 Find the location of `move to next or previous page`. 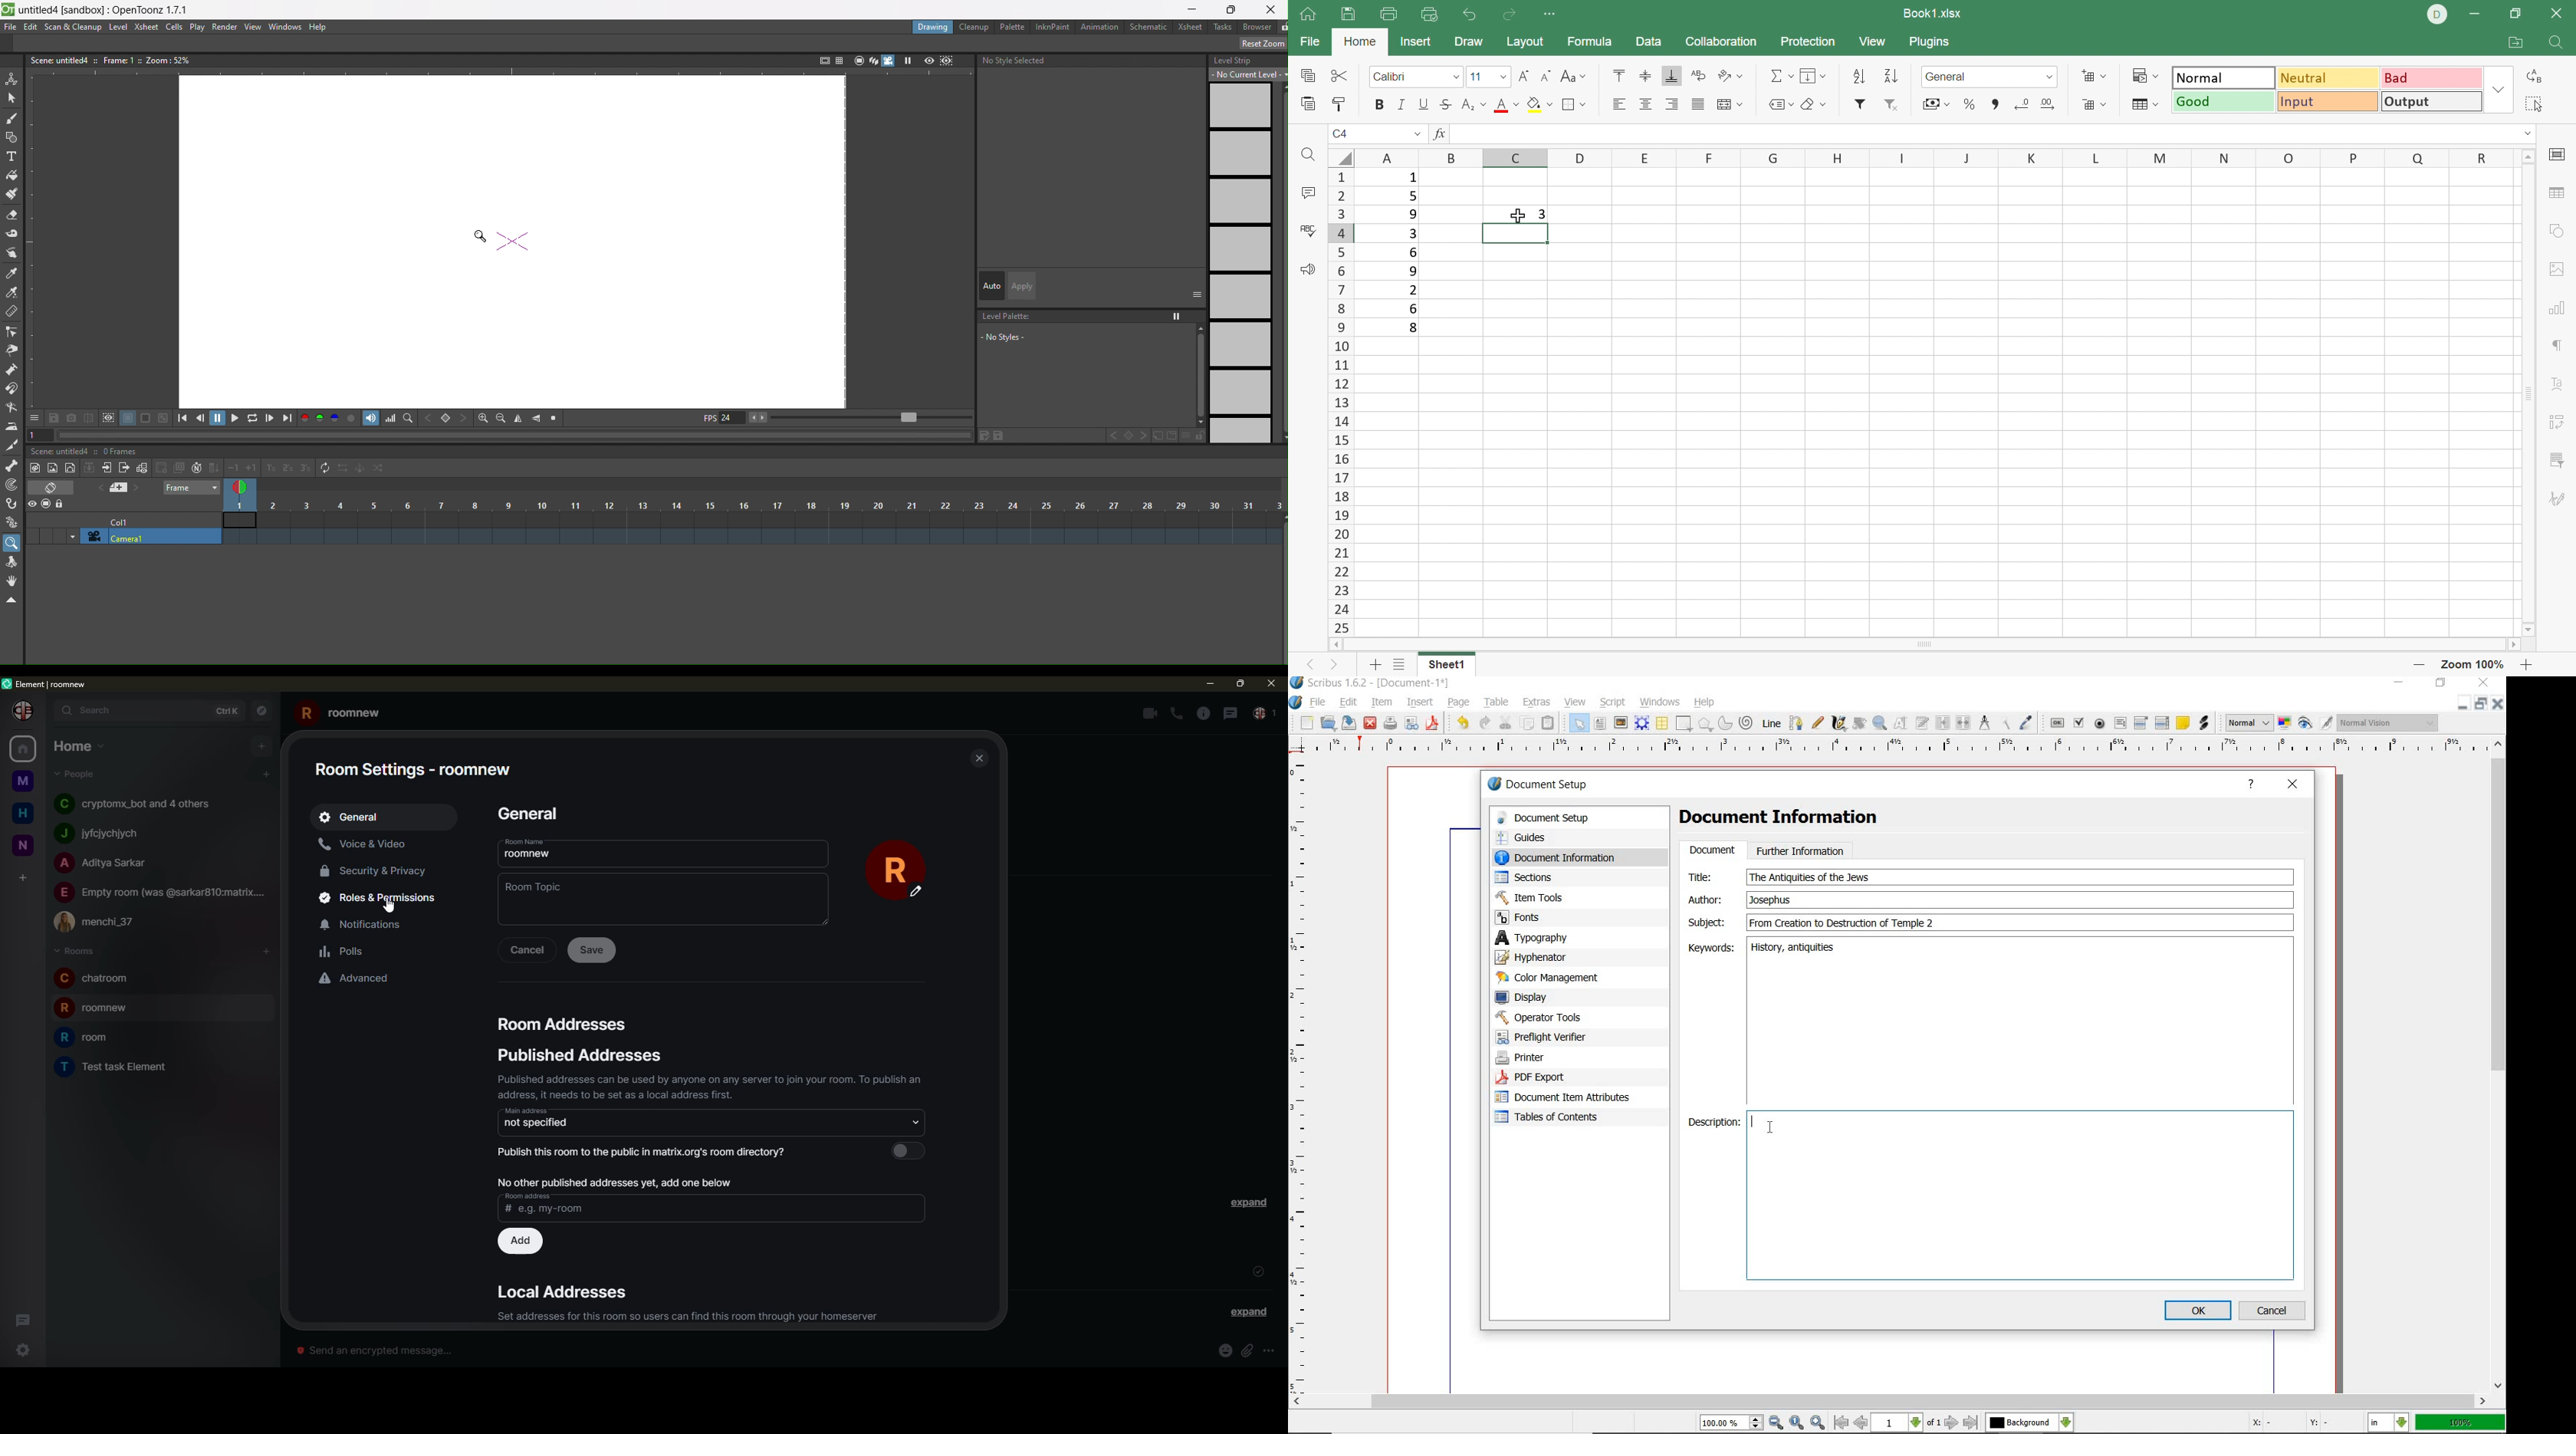

move to next or previous page is located at coordinates (1908, 1423).